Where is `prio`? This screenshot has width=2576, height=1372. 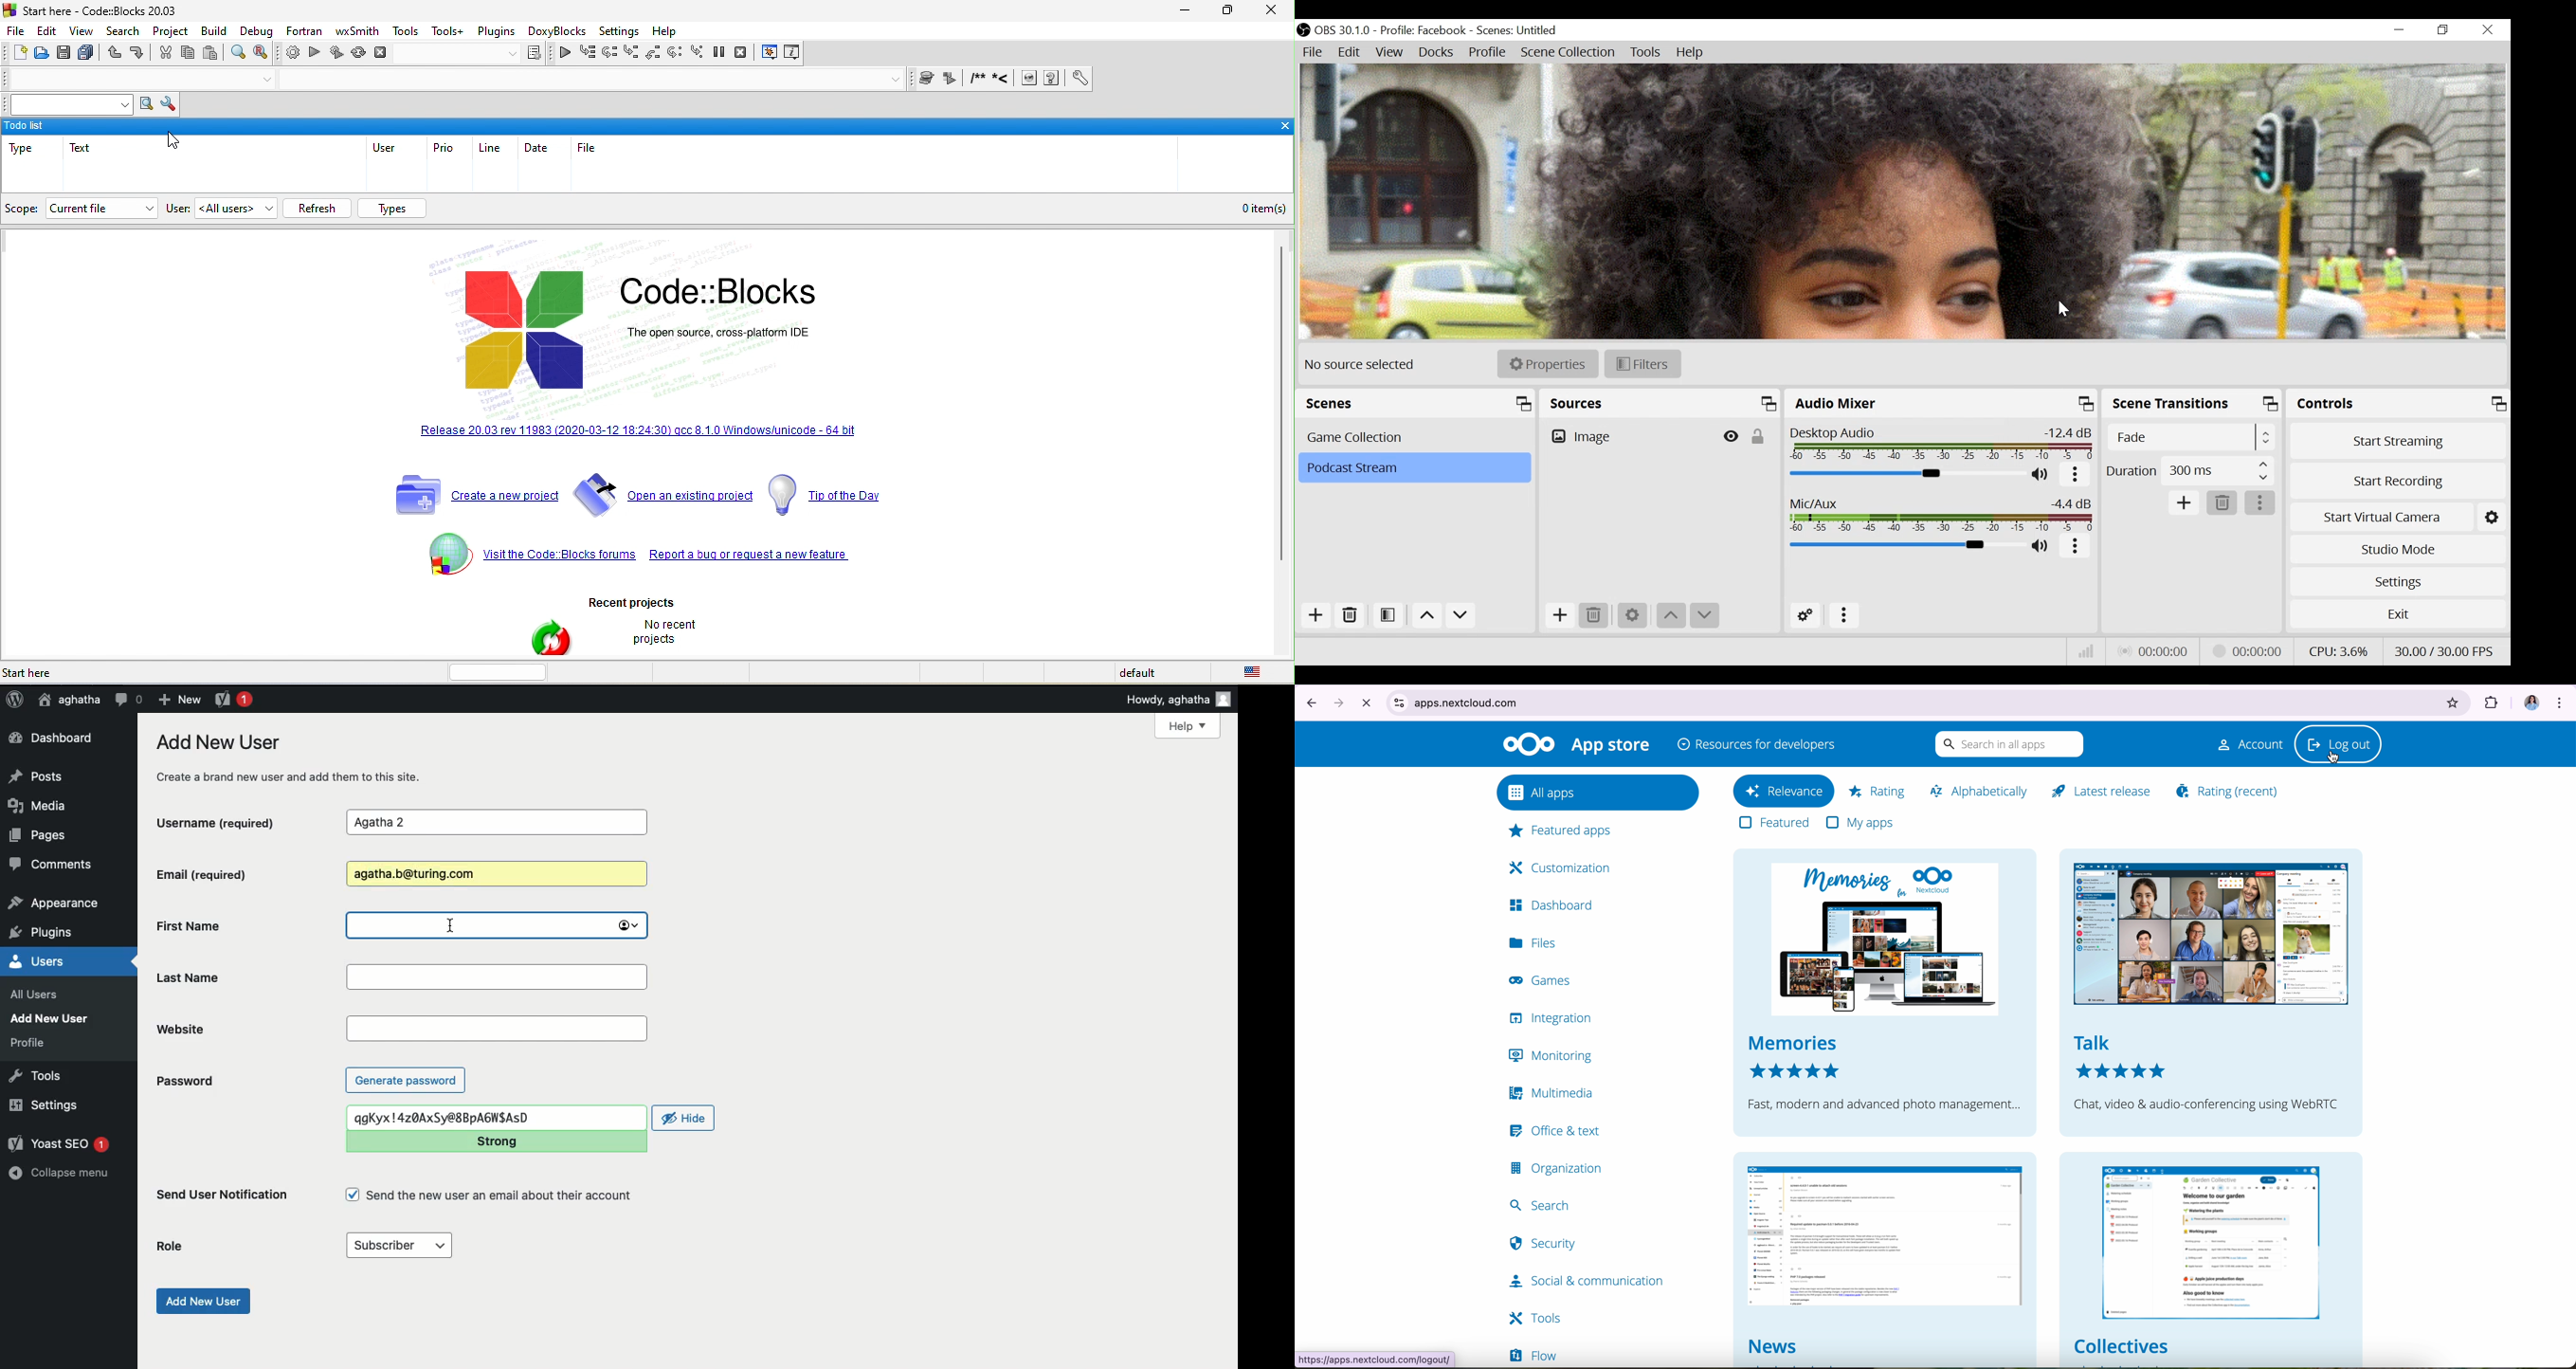 prio is located at coordinates (444, 148).